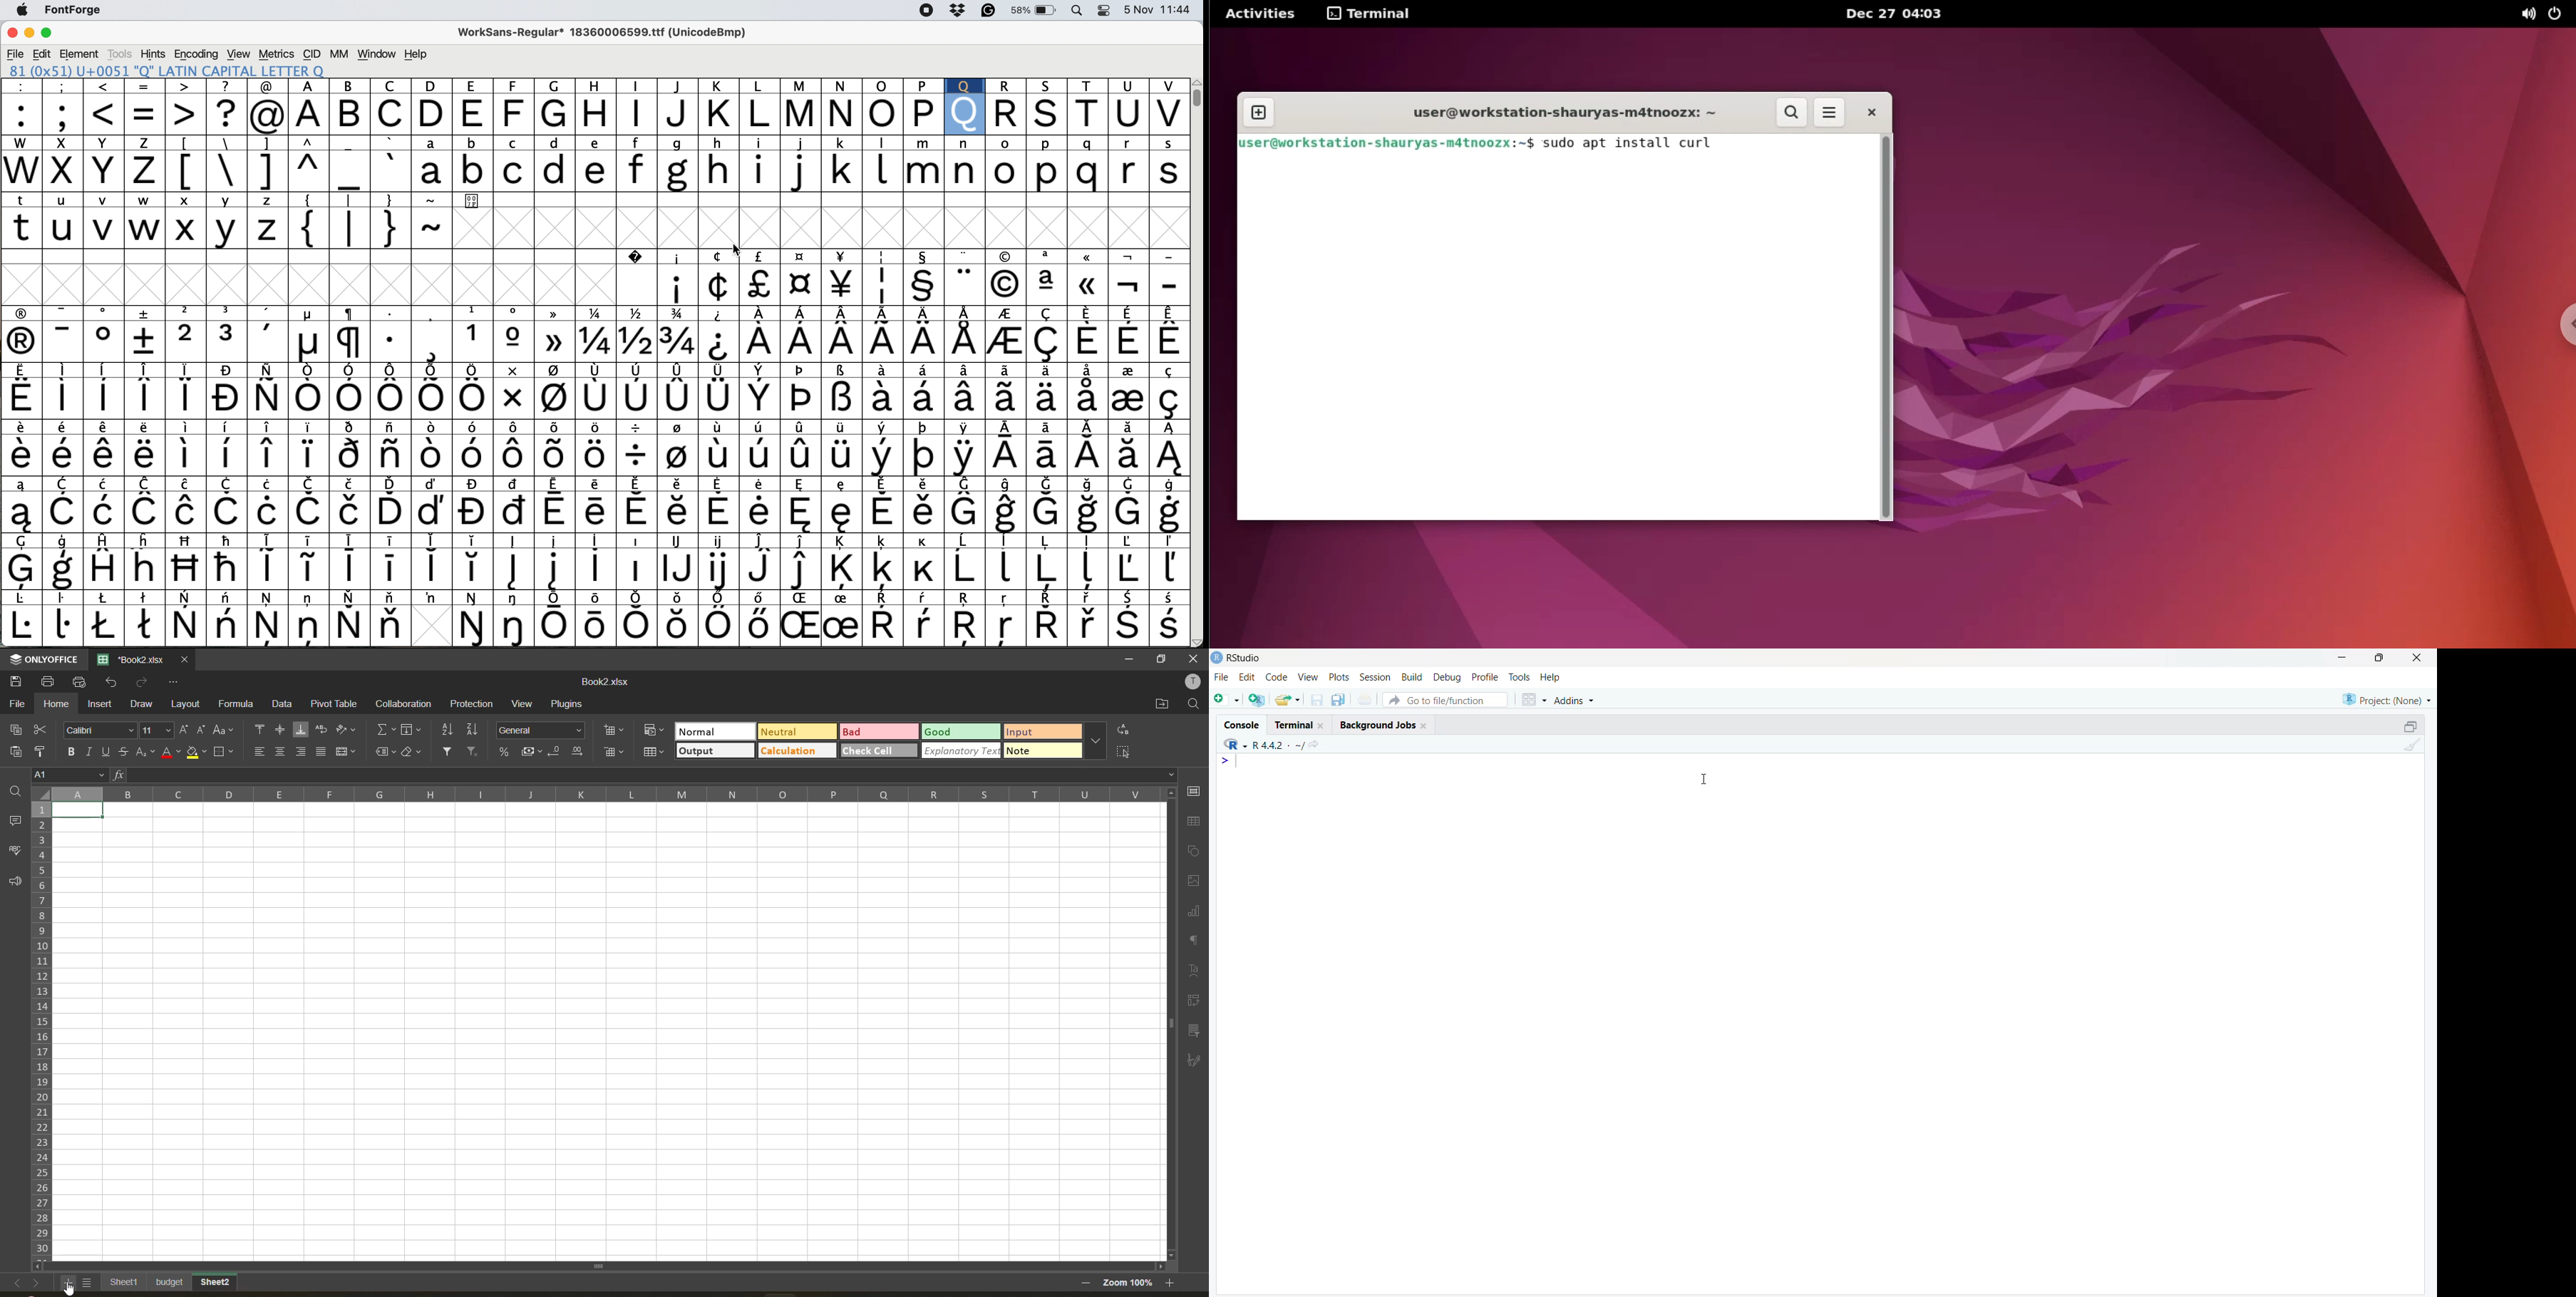 This screenshot has width=2576, height=1316. Describe the element at coordinates (1485, 677) in the screenshot. I see `profile` at that location.